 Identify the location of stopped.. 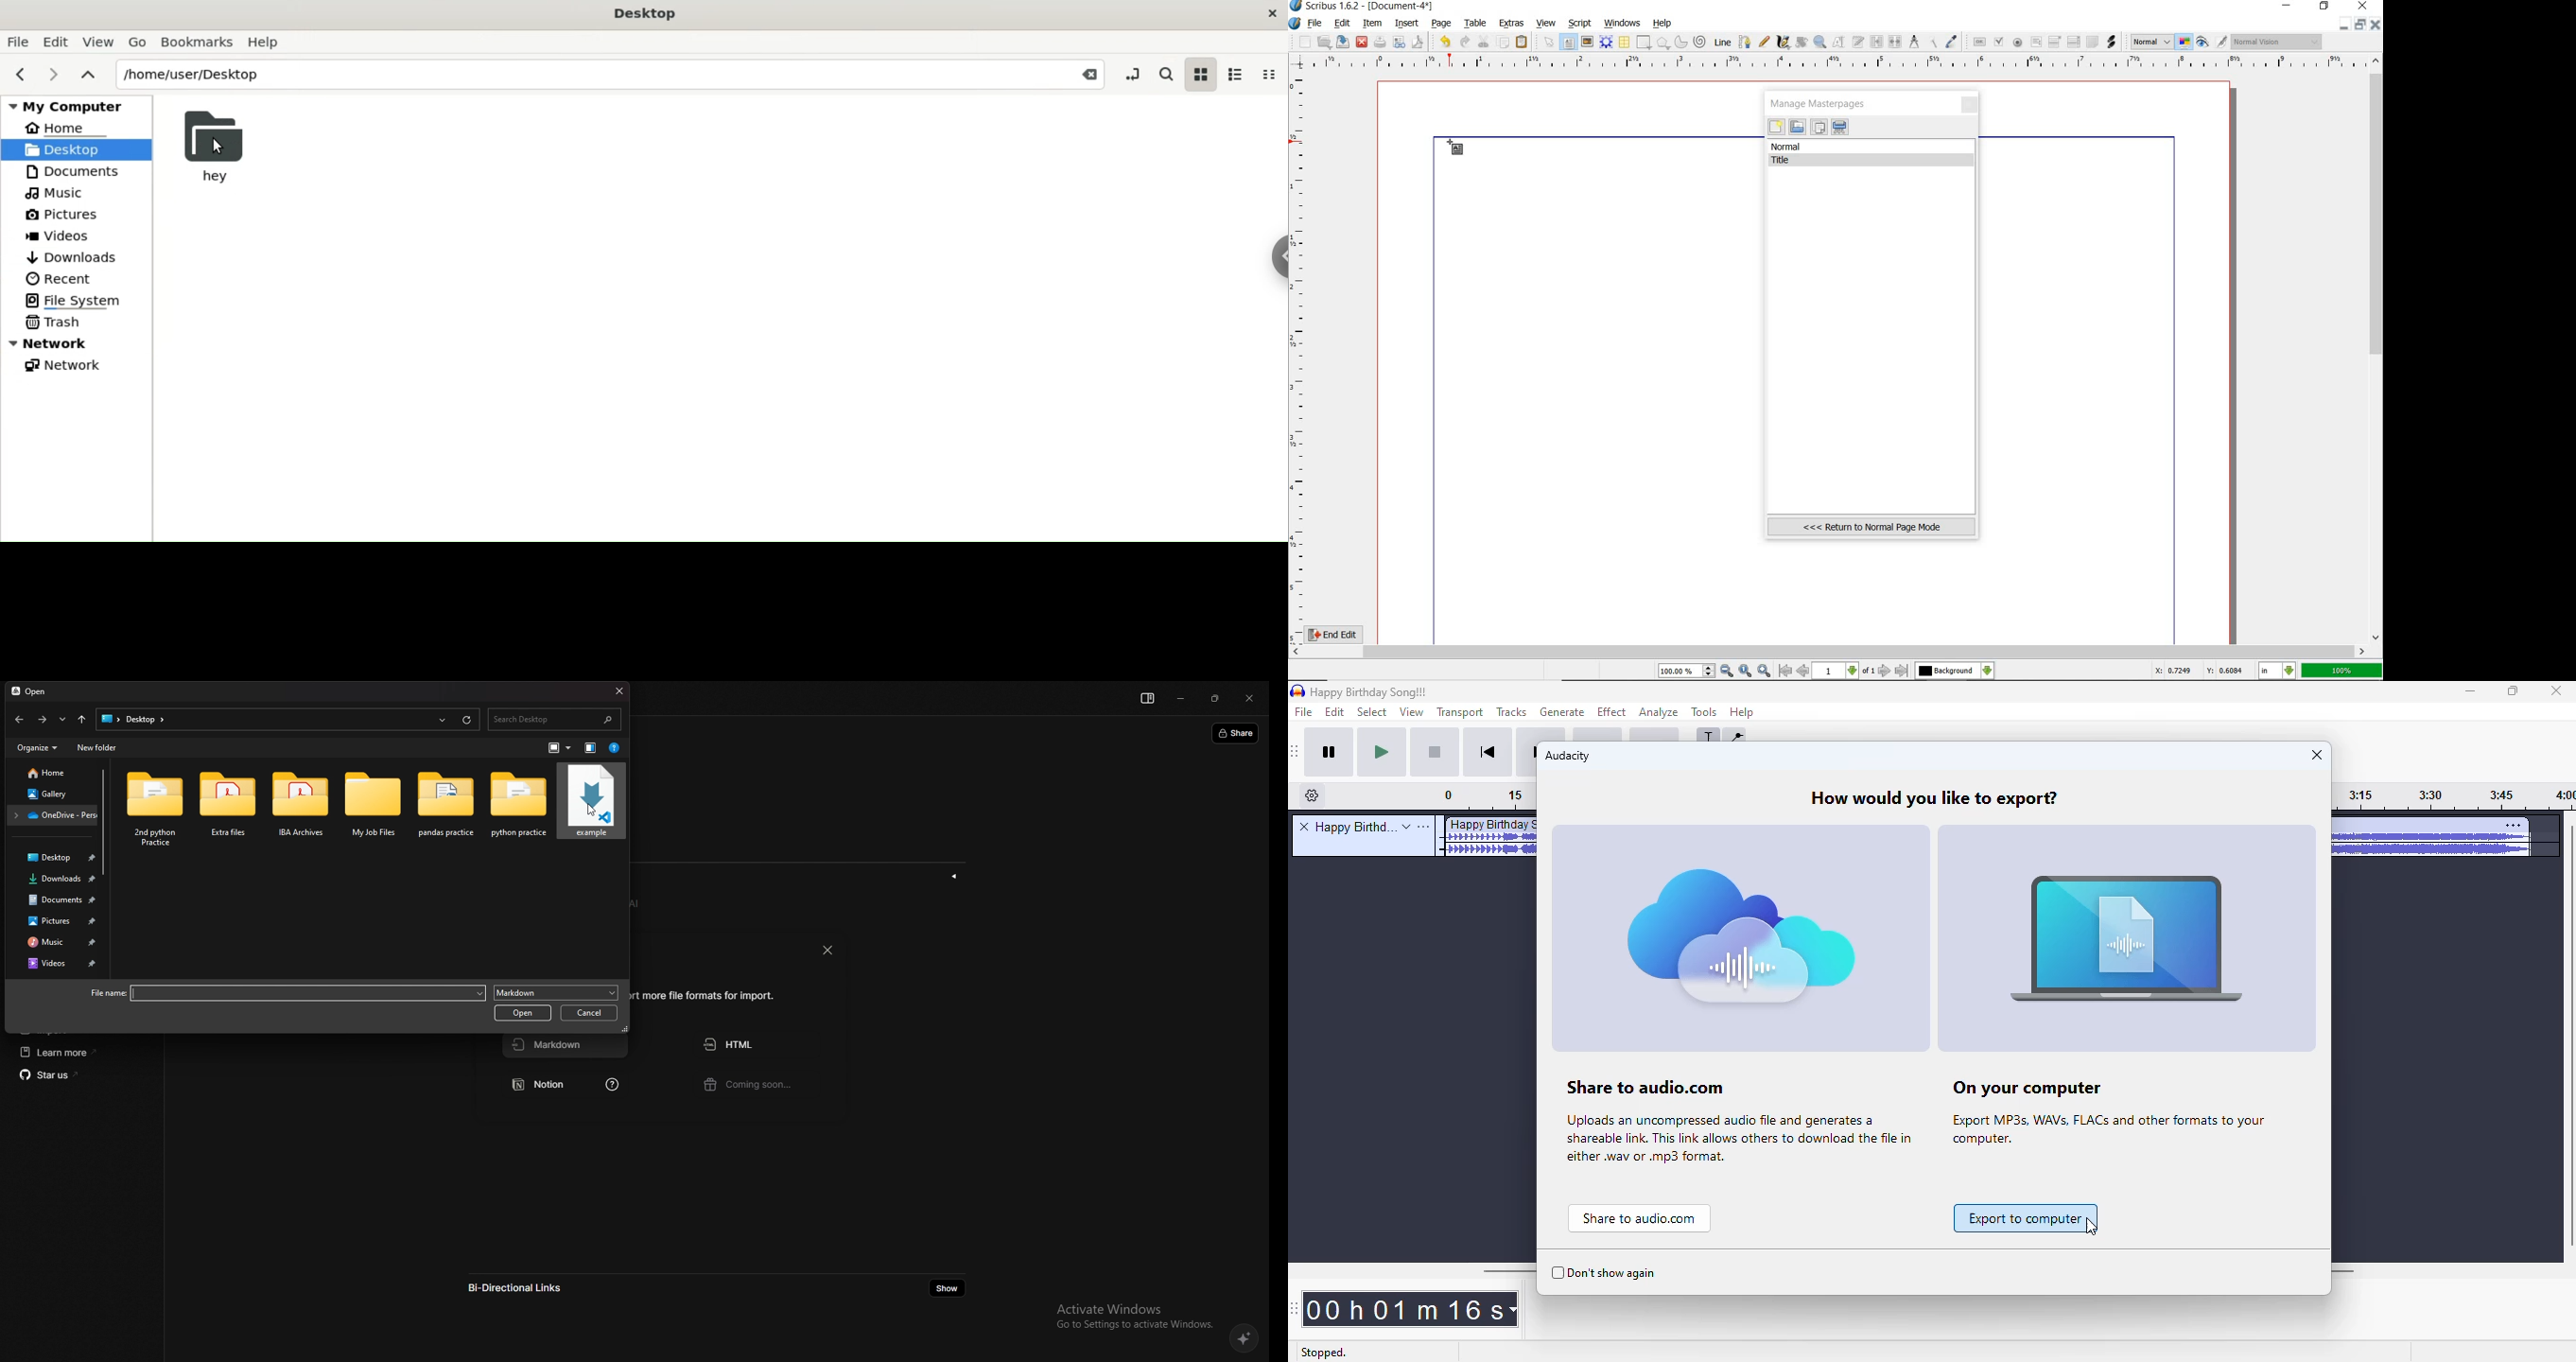
(1323, 1353).